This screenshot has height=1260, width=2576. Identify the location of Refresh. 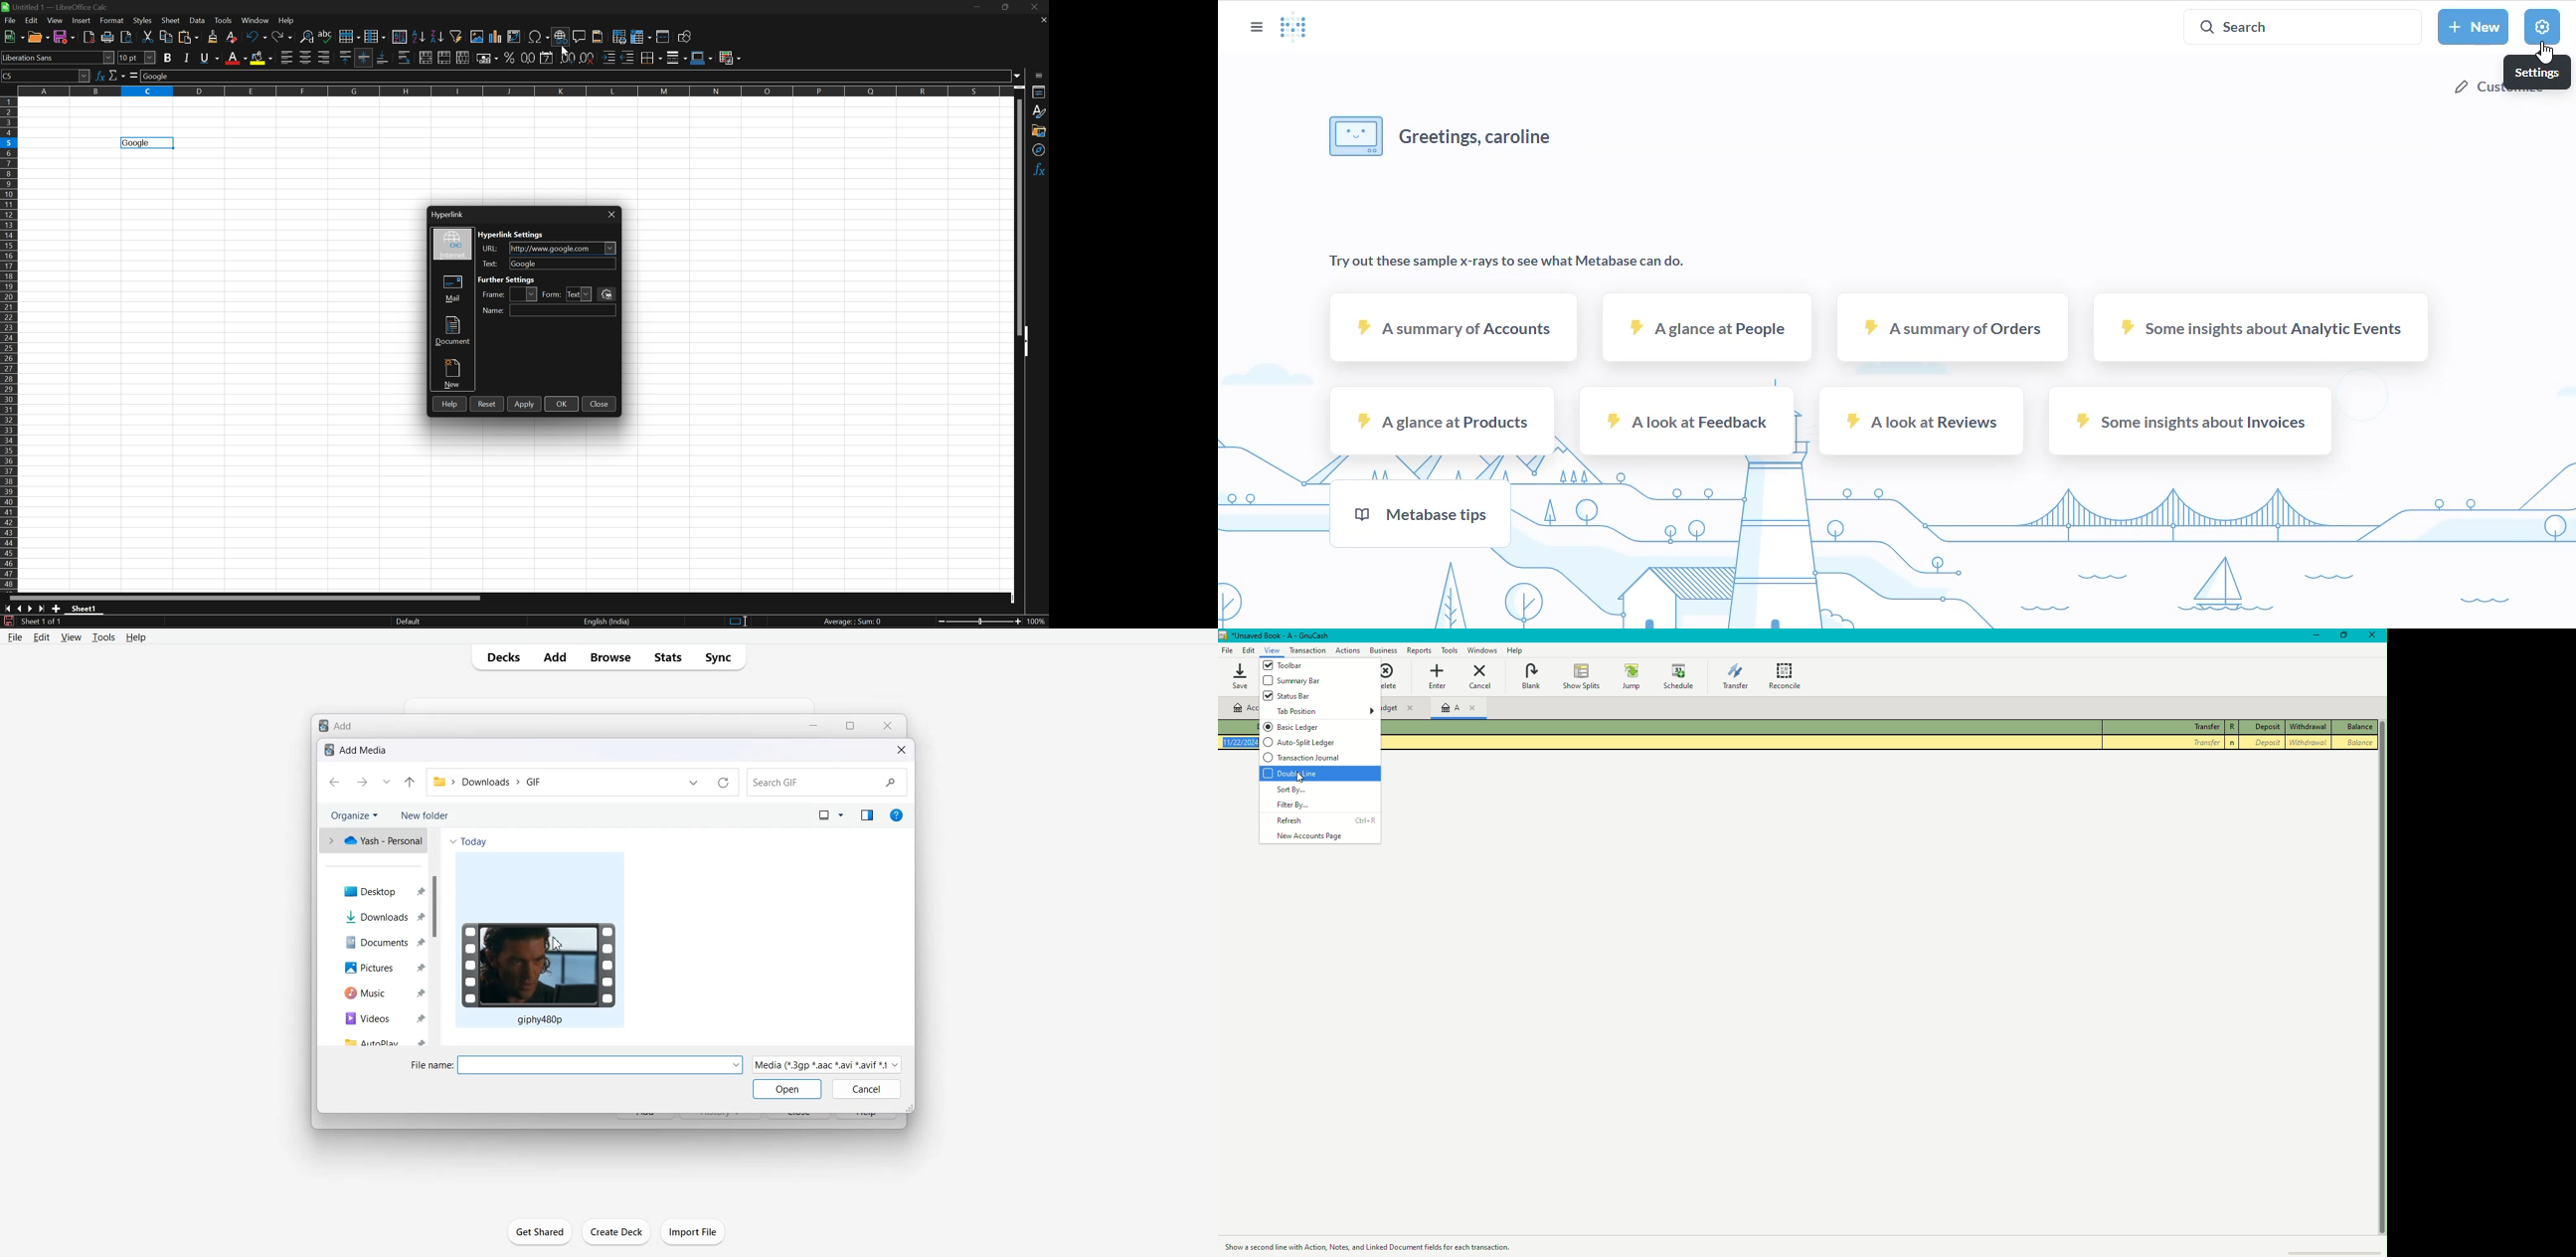
(722, 783).